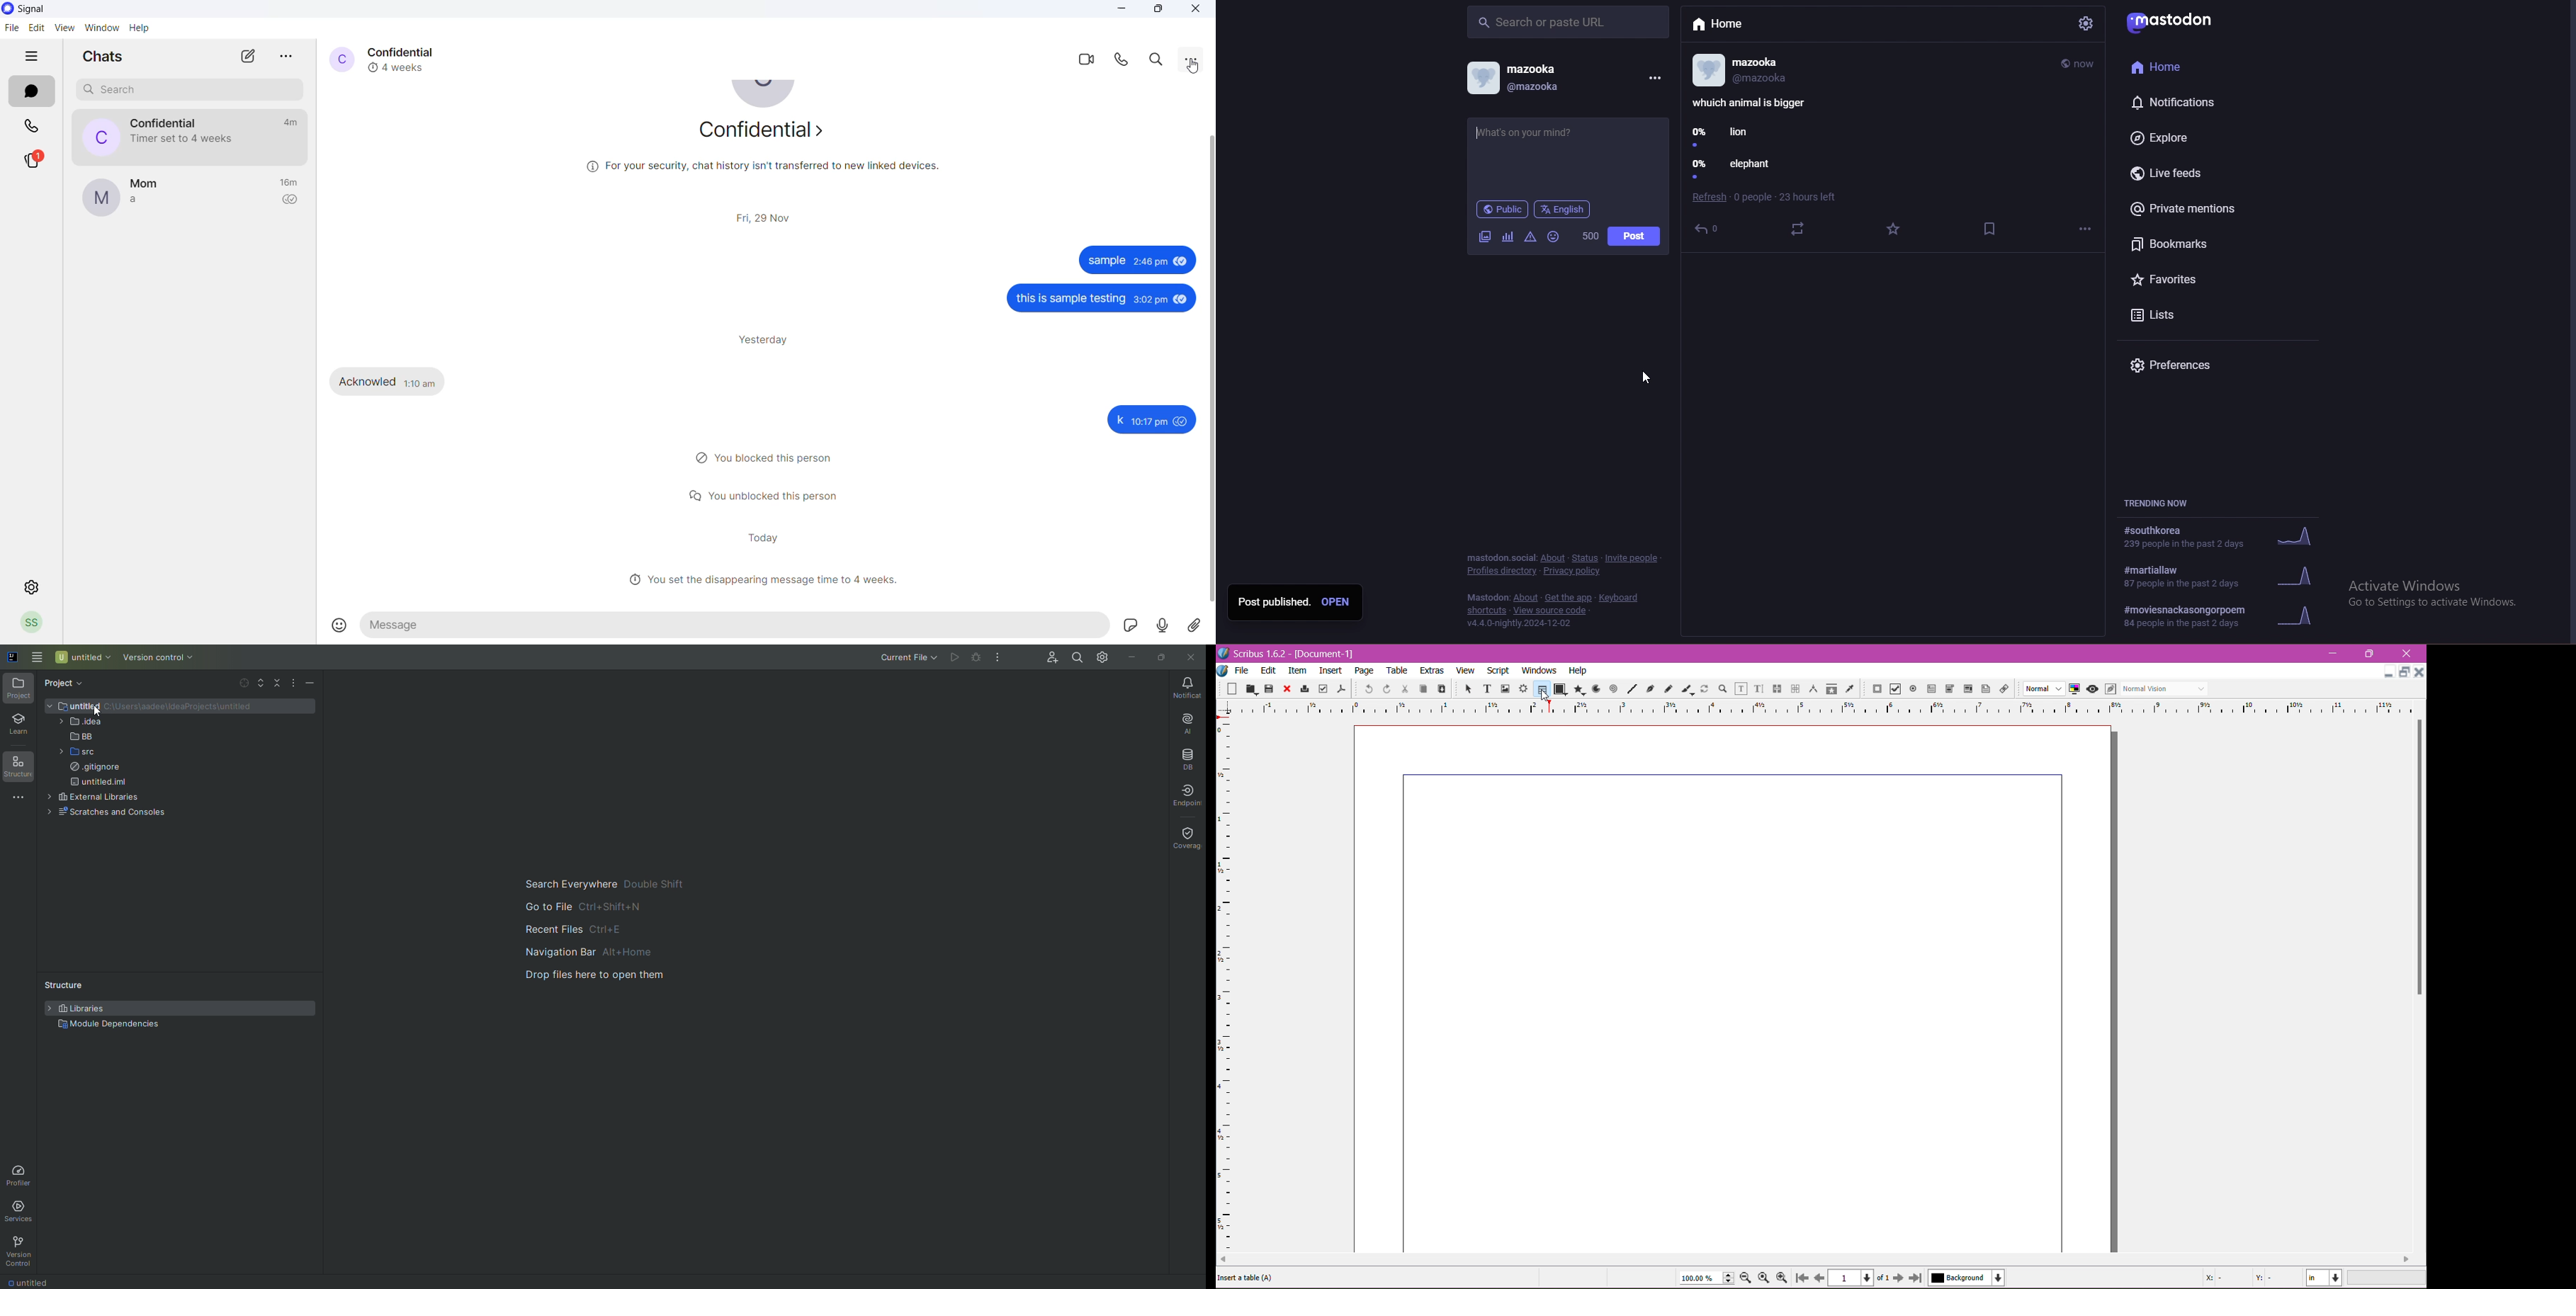 This screenshot has height=1316, width=2576. Describe the element at coordinates (2193, 244) in the screenshot. I see `bookmarks` at that location.